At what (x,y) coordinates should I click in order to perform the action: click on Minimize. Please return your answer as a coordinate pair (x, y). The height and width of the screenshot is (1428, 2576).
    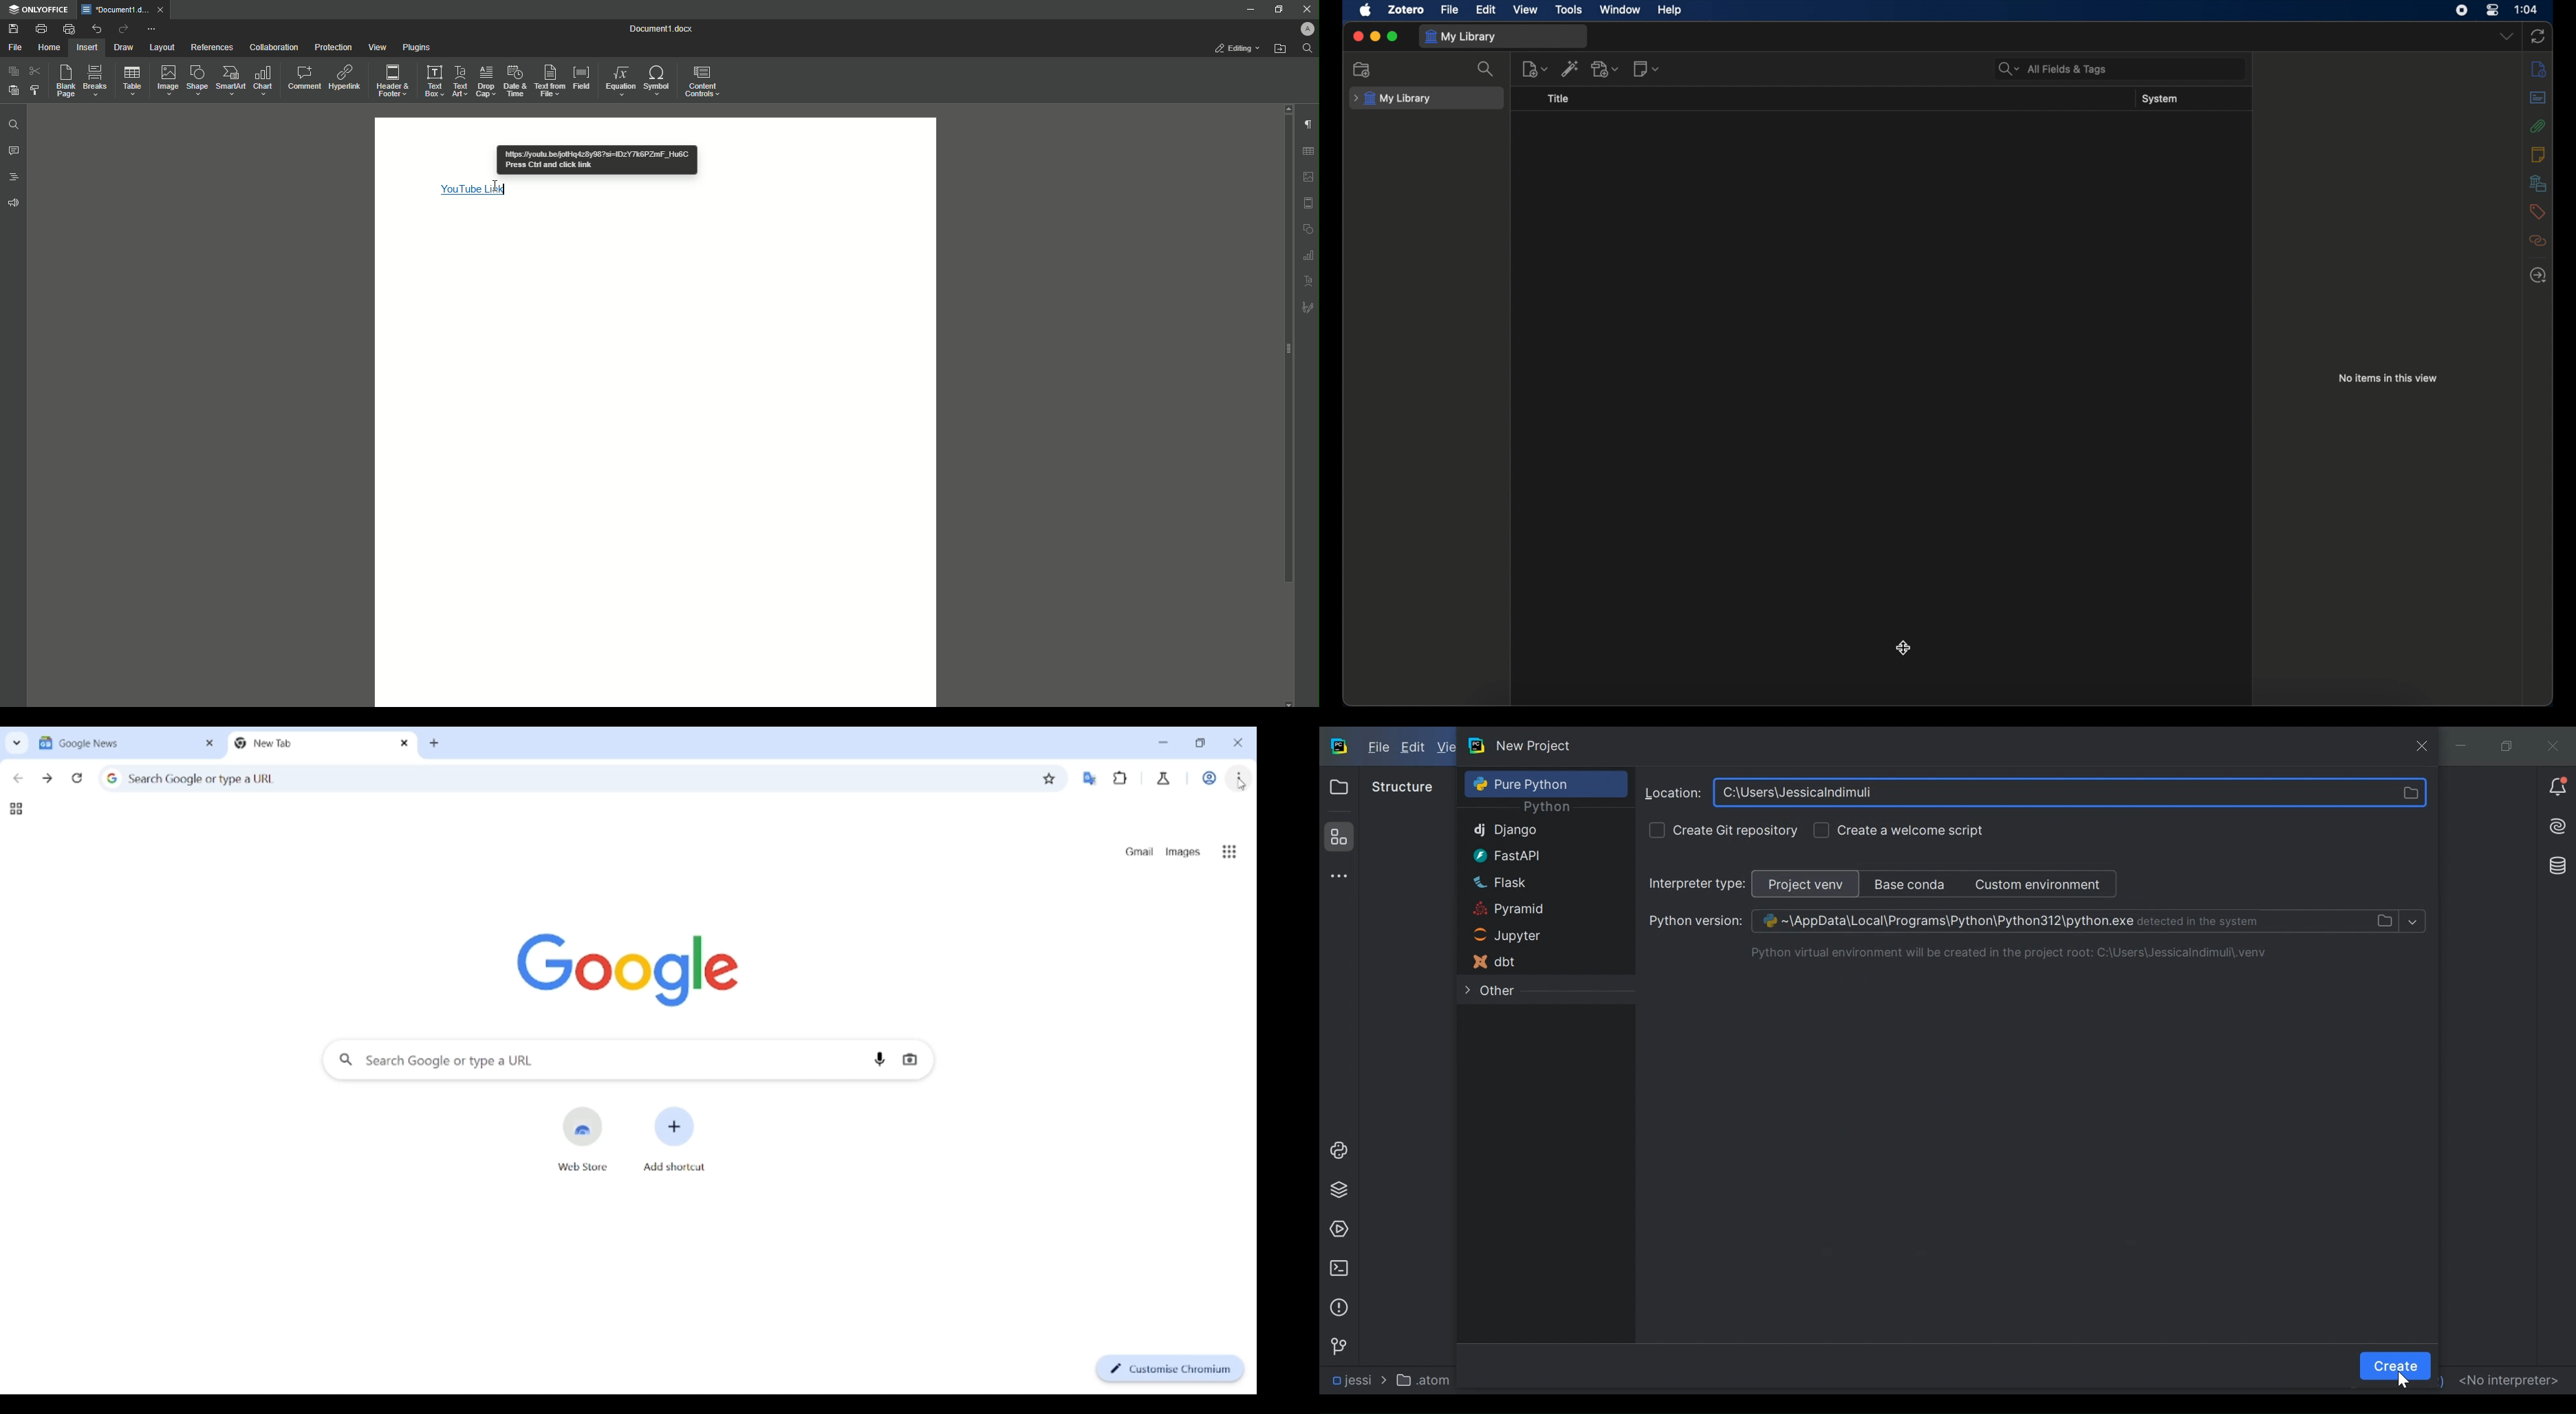
    Looking at the image, I should click on (1163, 742).